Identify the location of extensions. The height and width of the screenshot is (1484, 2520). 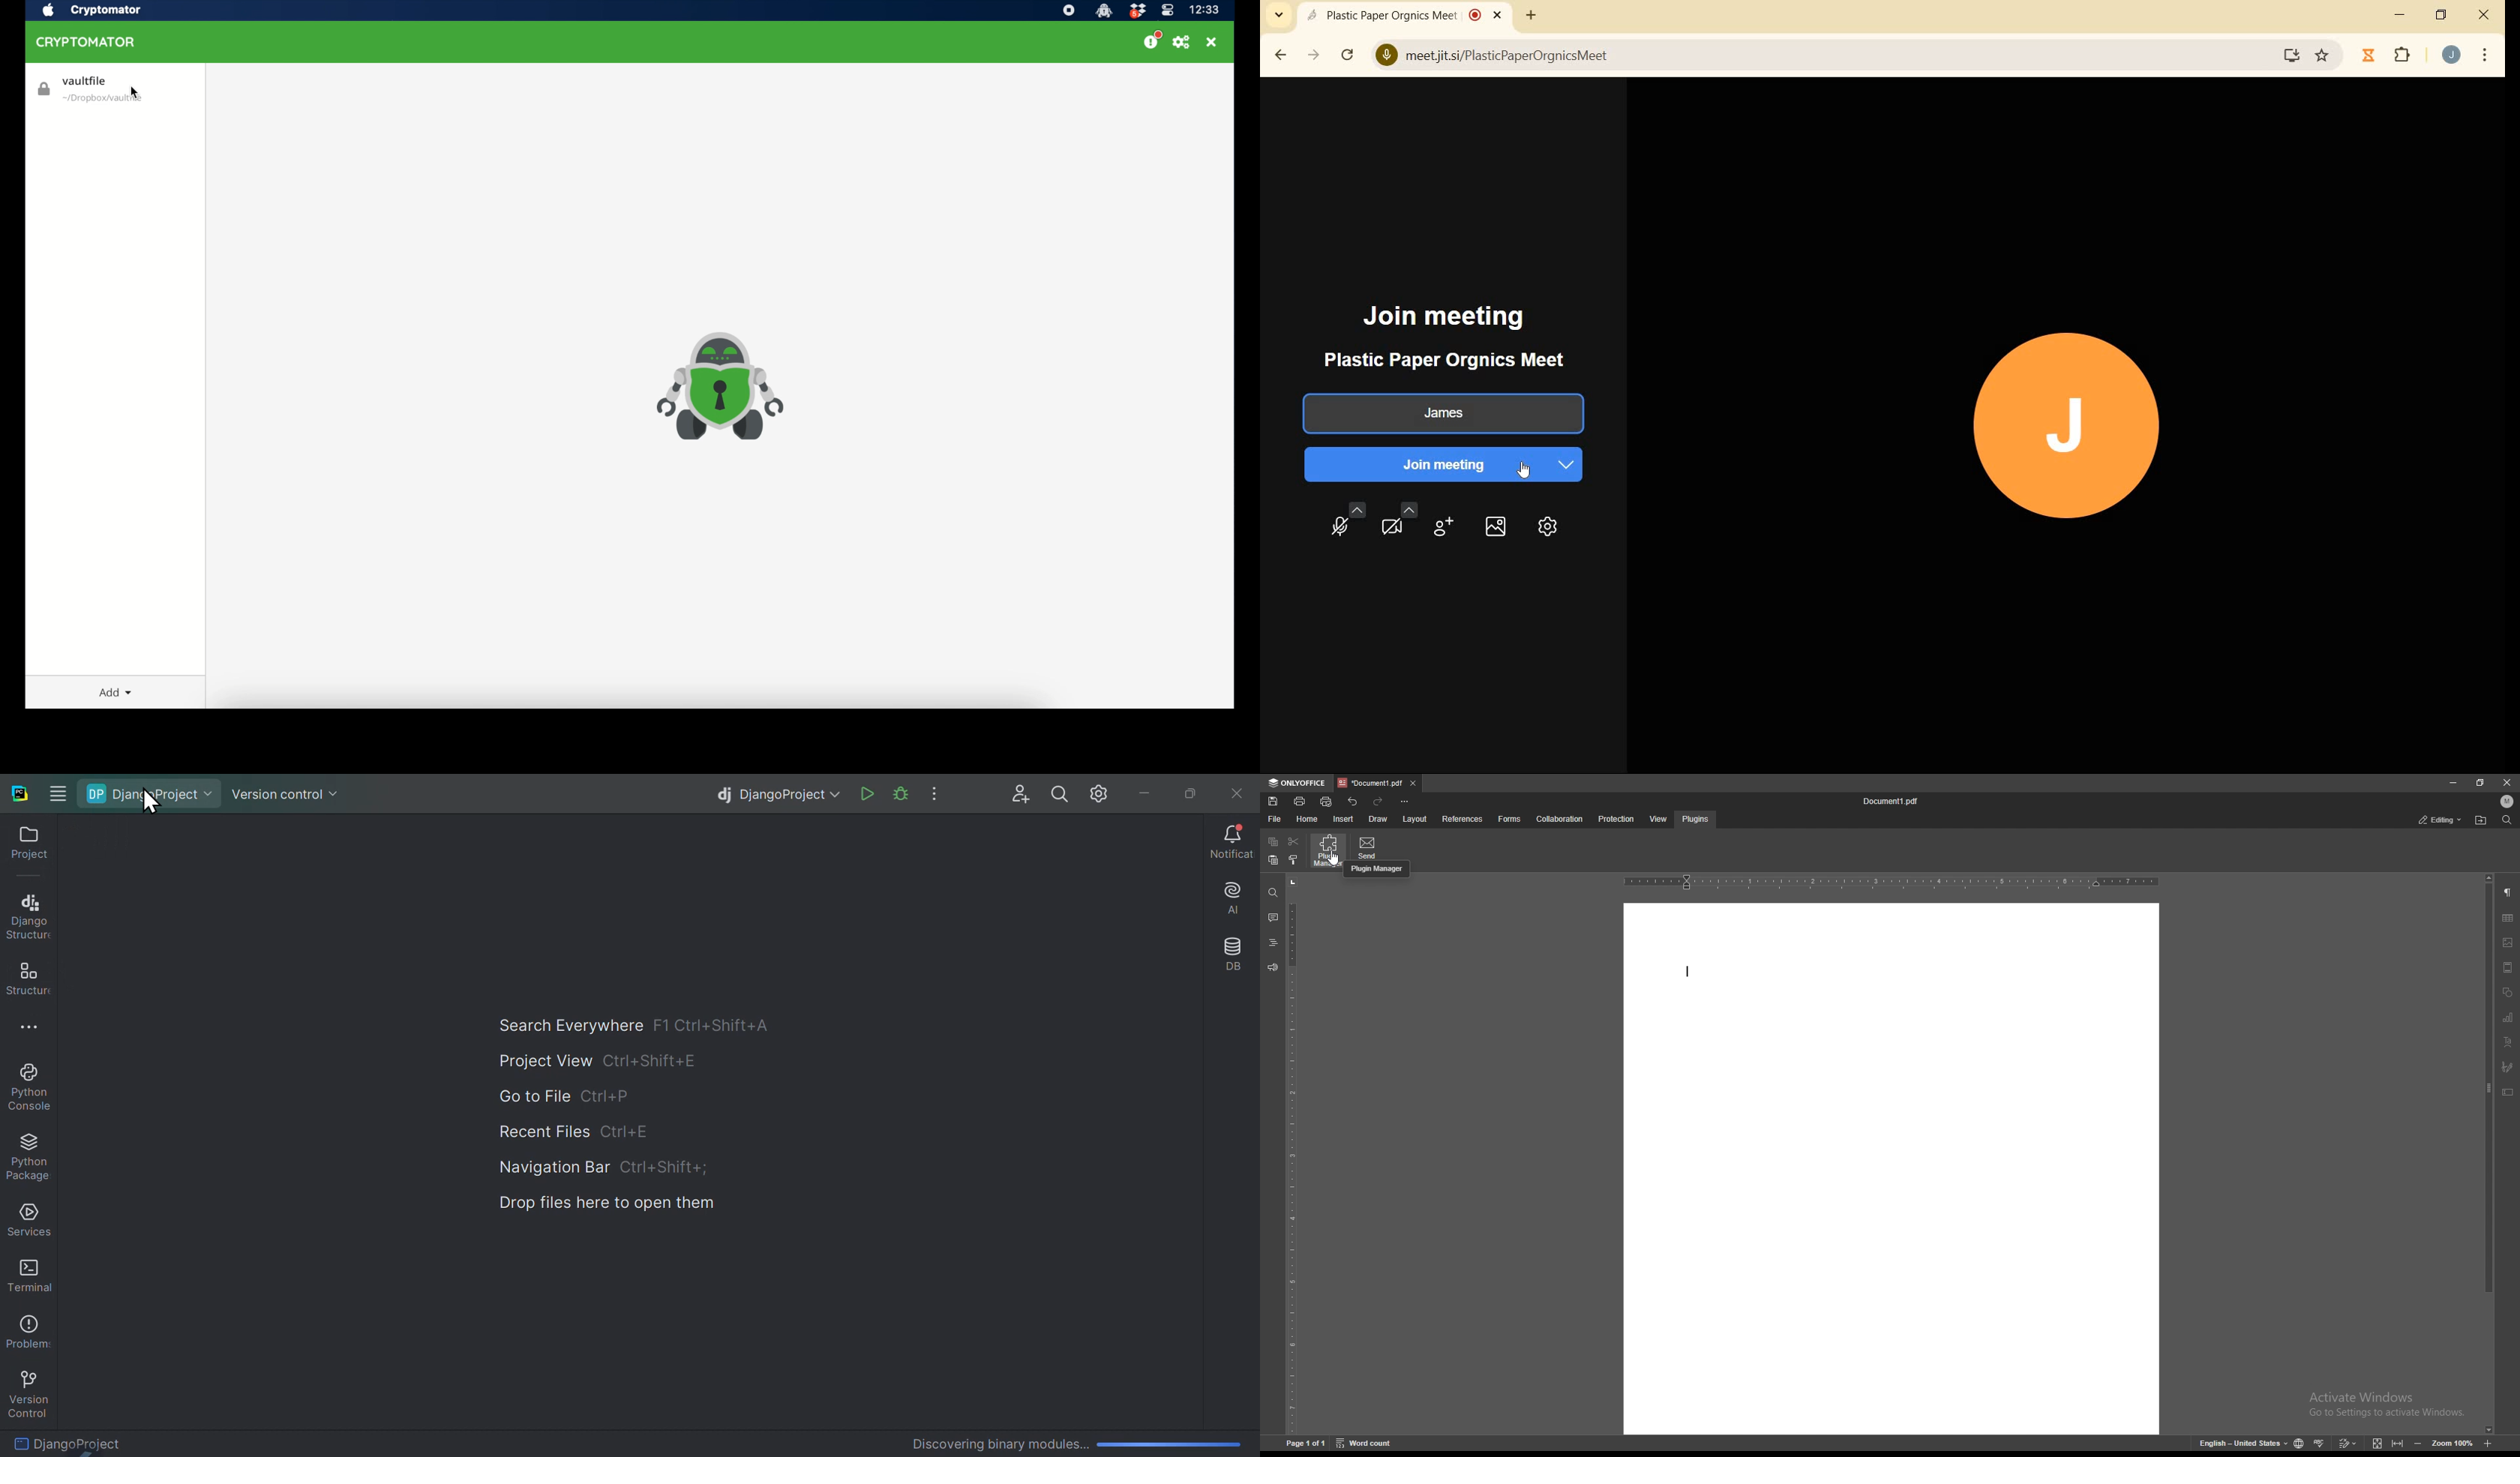
(2403, 56).